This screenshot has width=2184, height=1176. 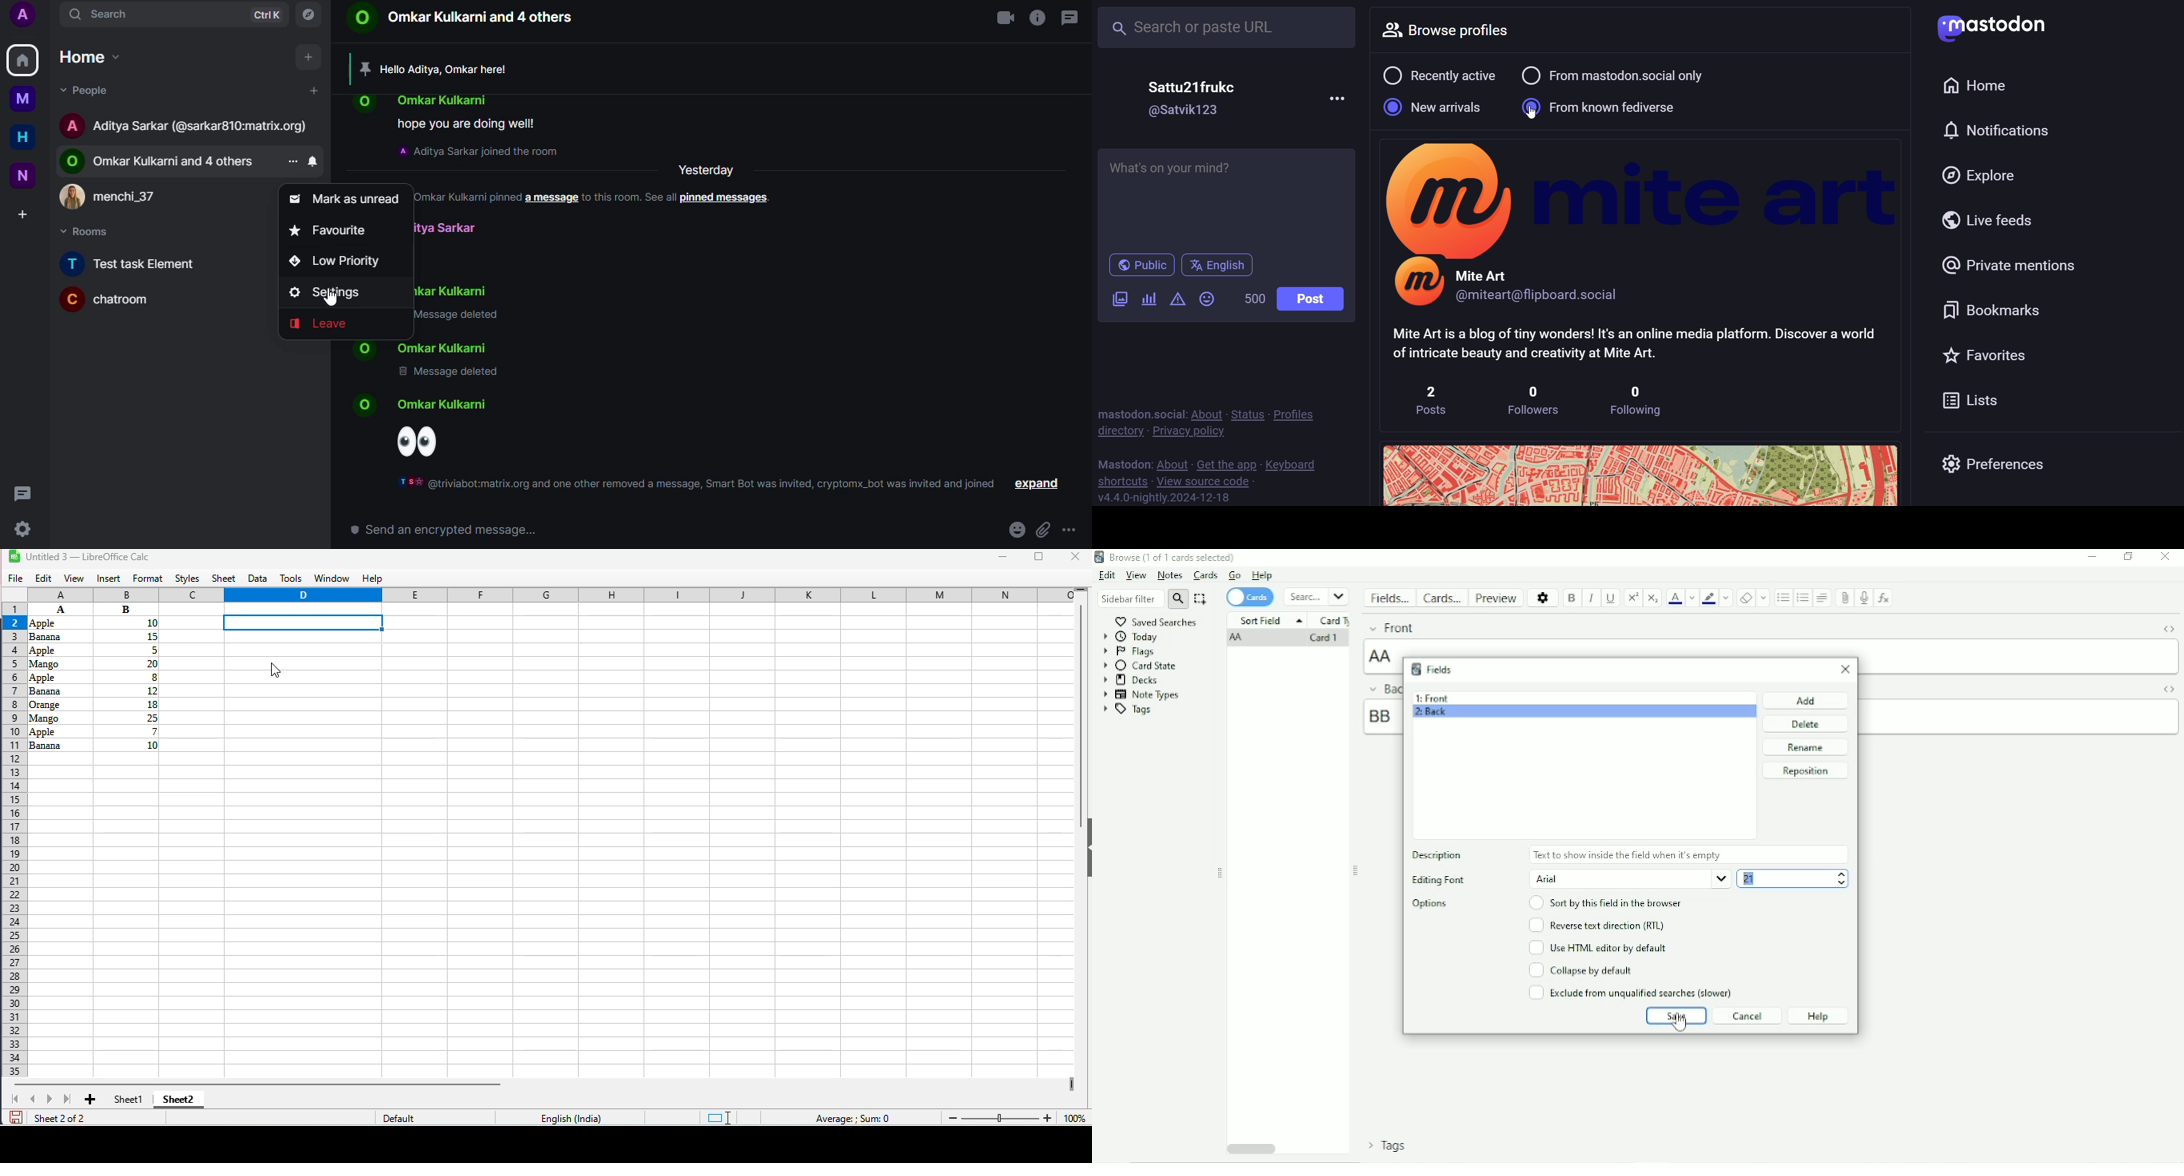 I want to click on Horizontal scrollbar, so click(x=1252, y=1147).